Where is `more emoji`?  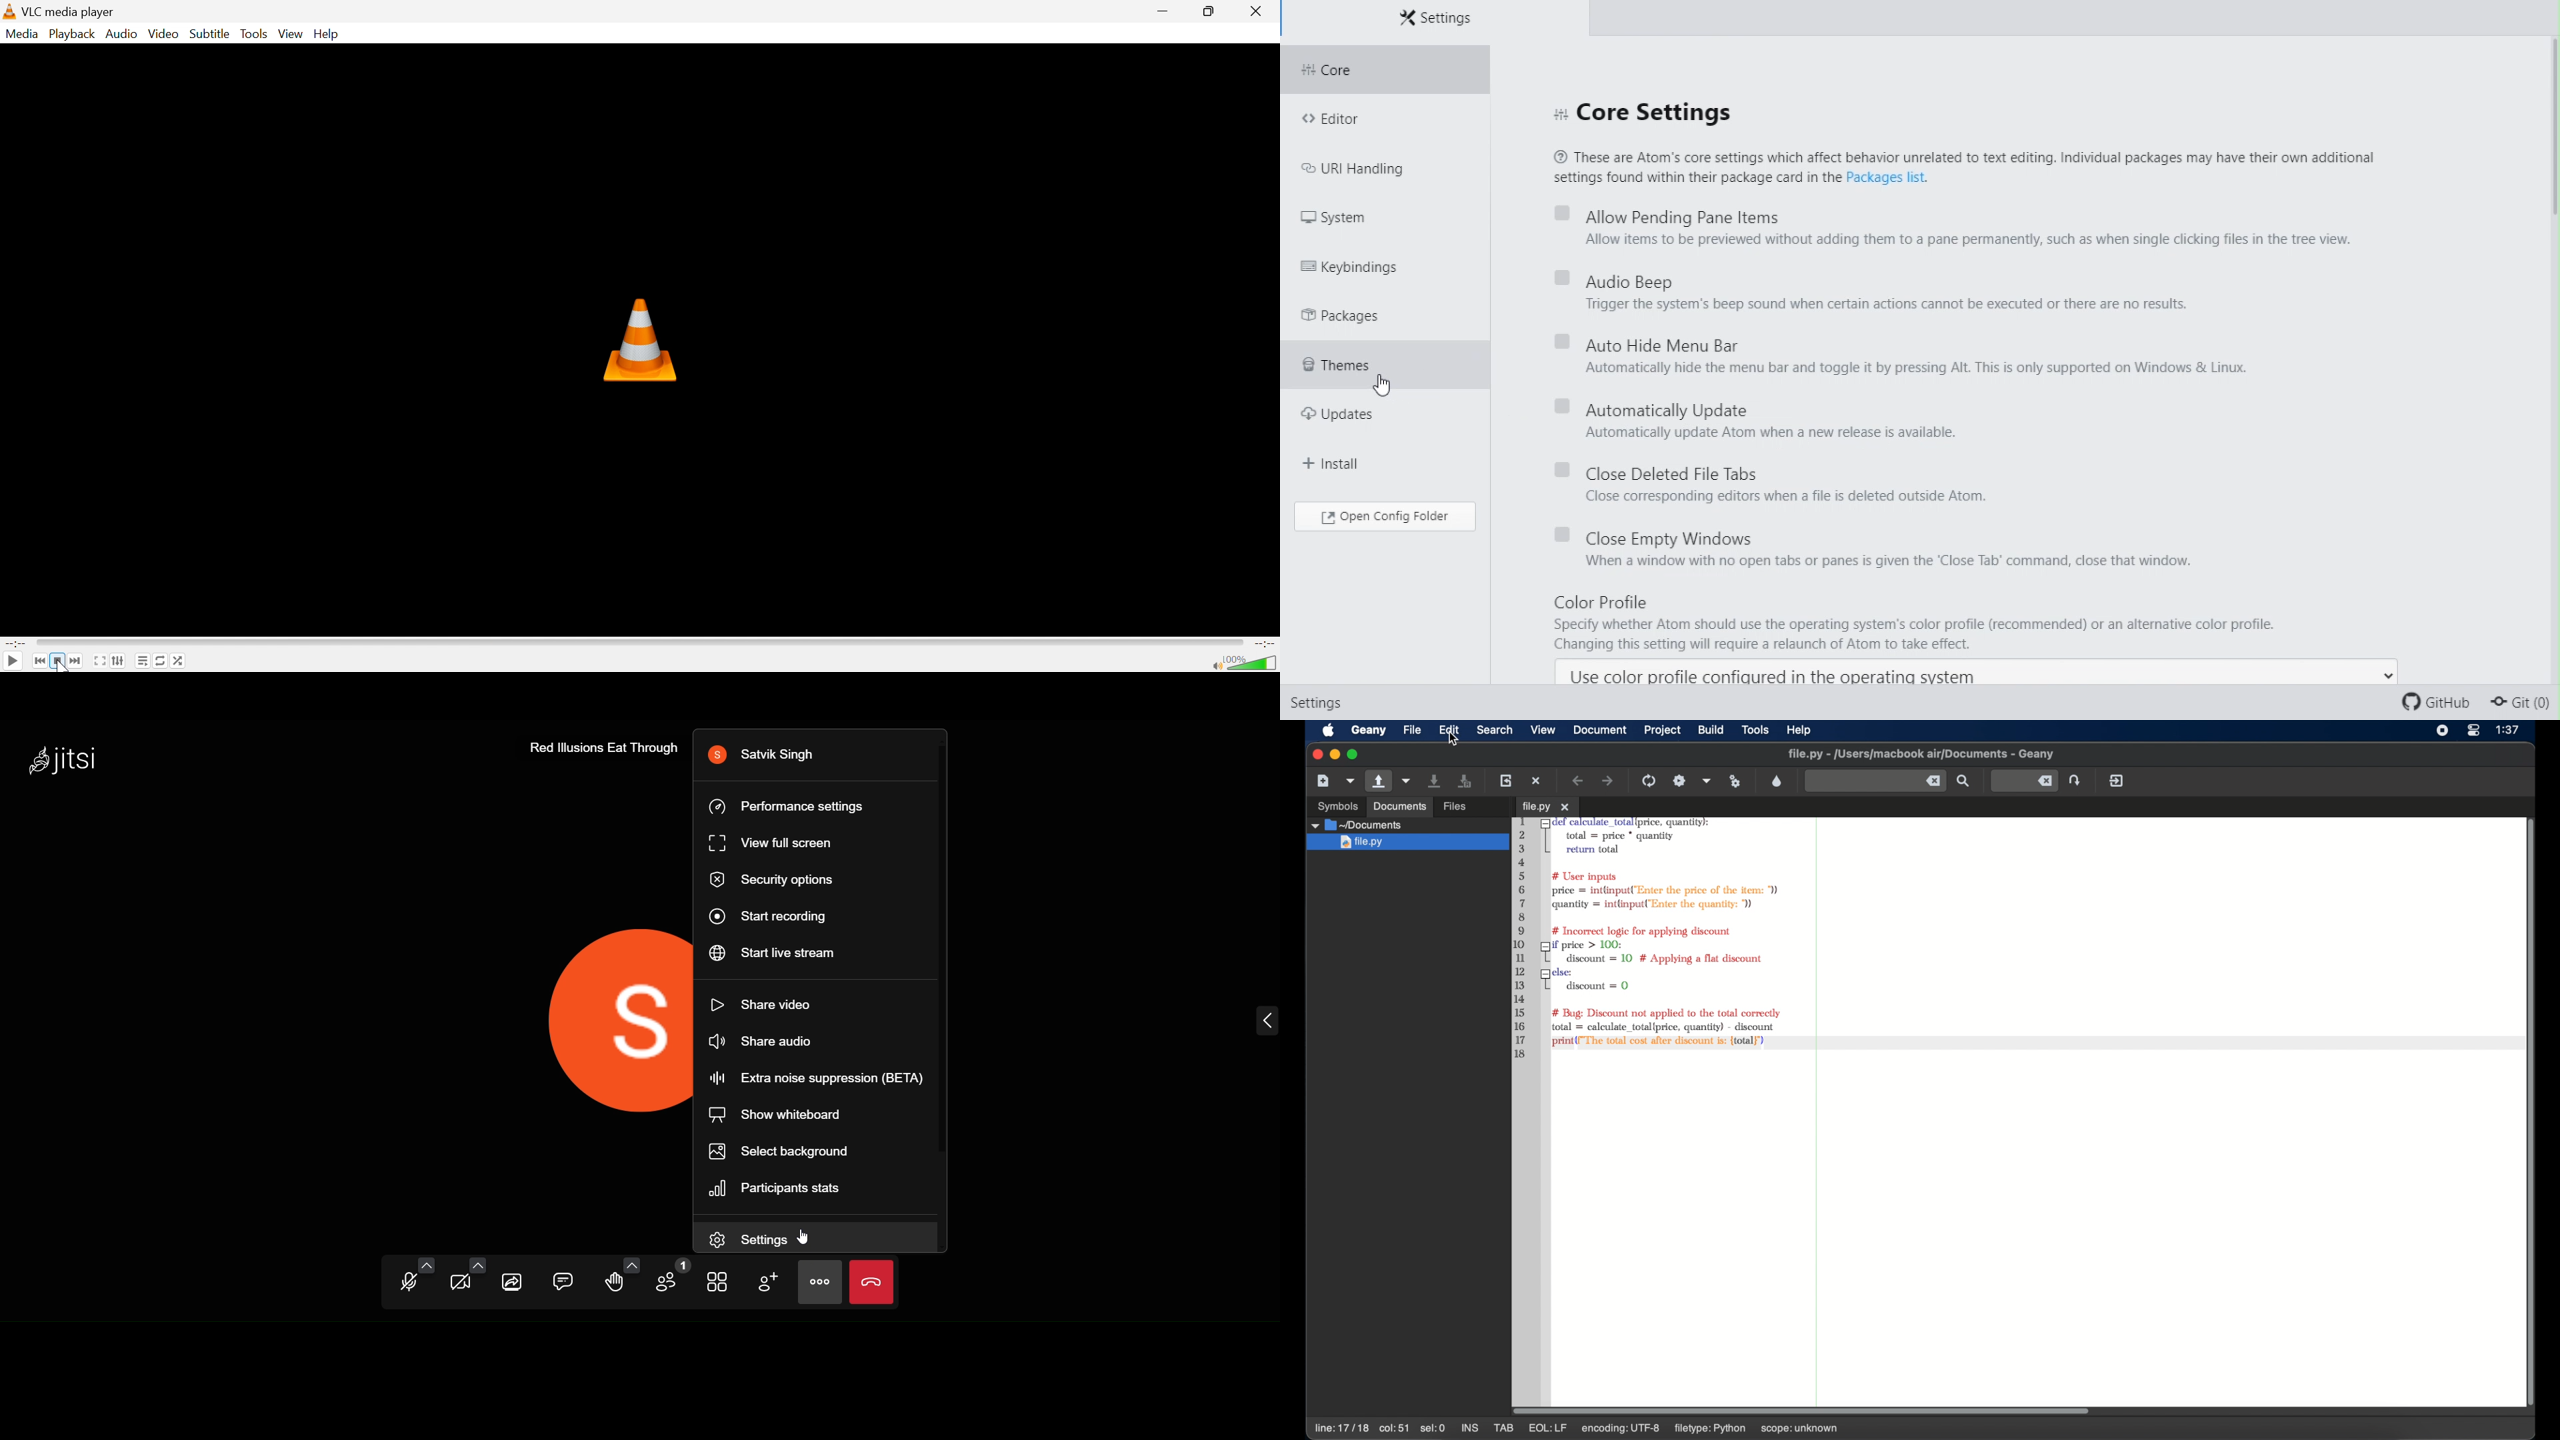 more emoji is located at coordinates (633, 1265).